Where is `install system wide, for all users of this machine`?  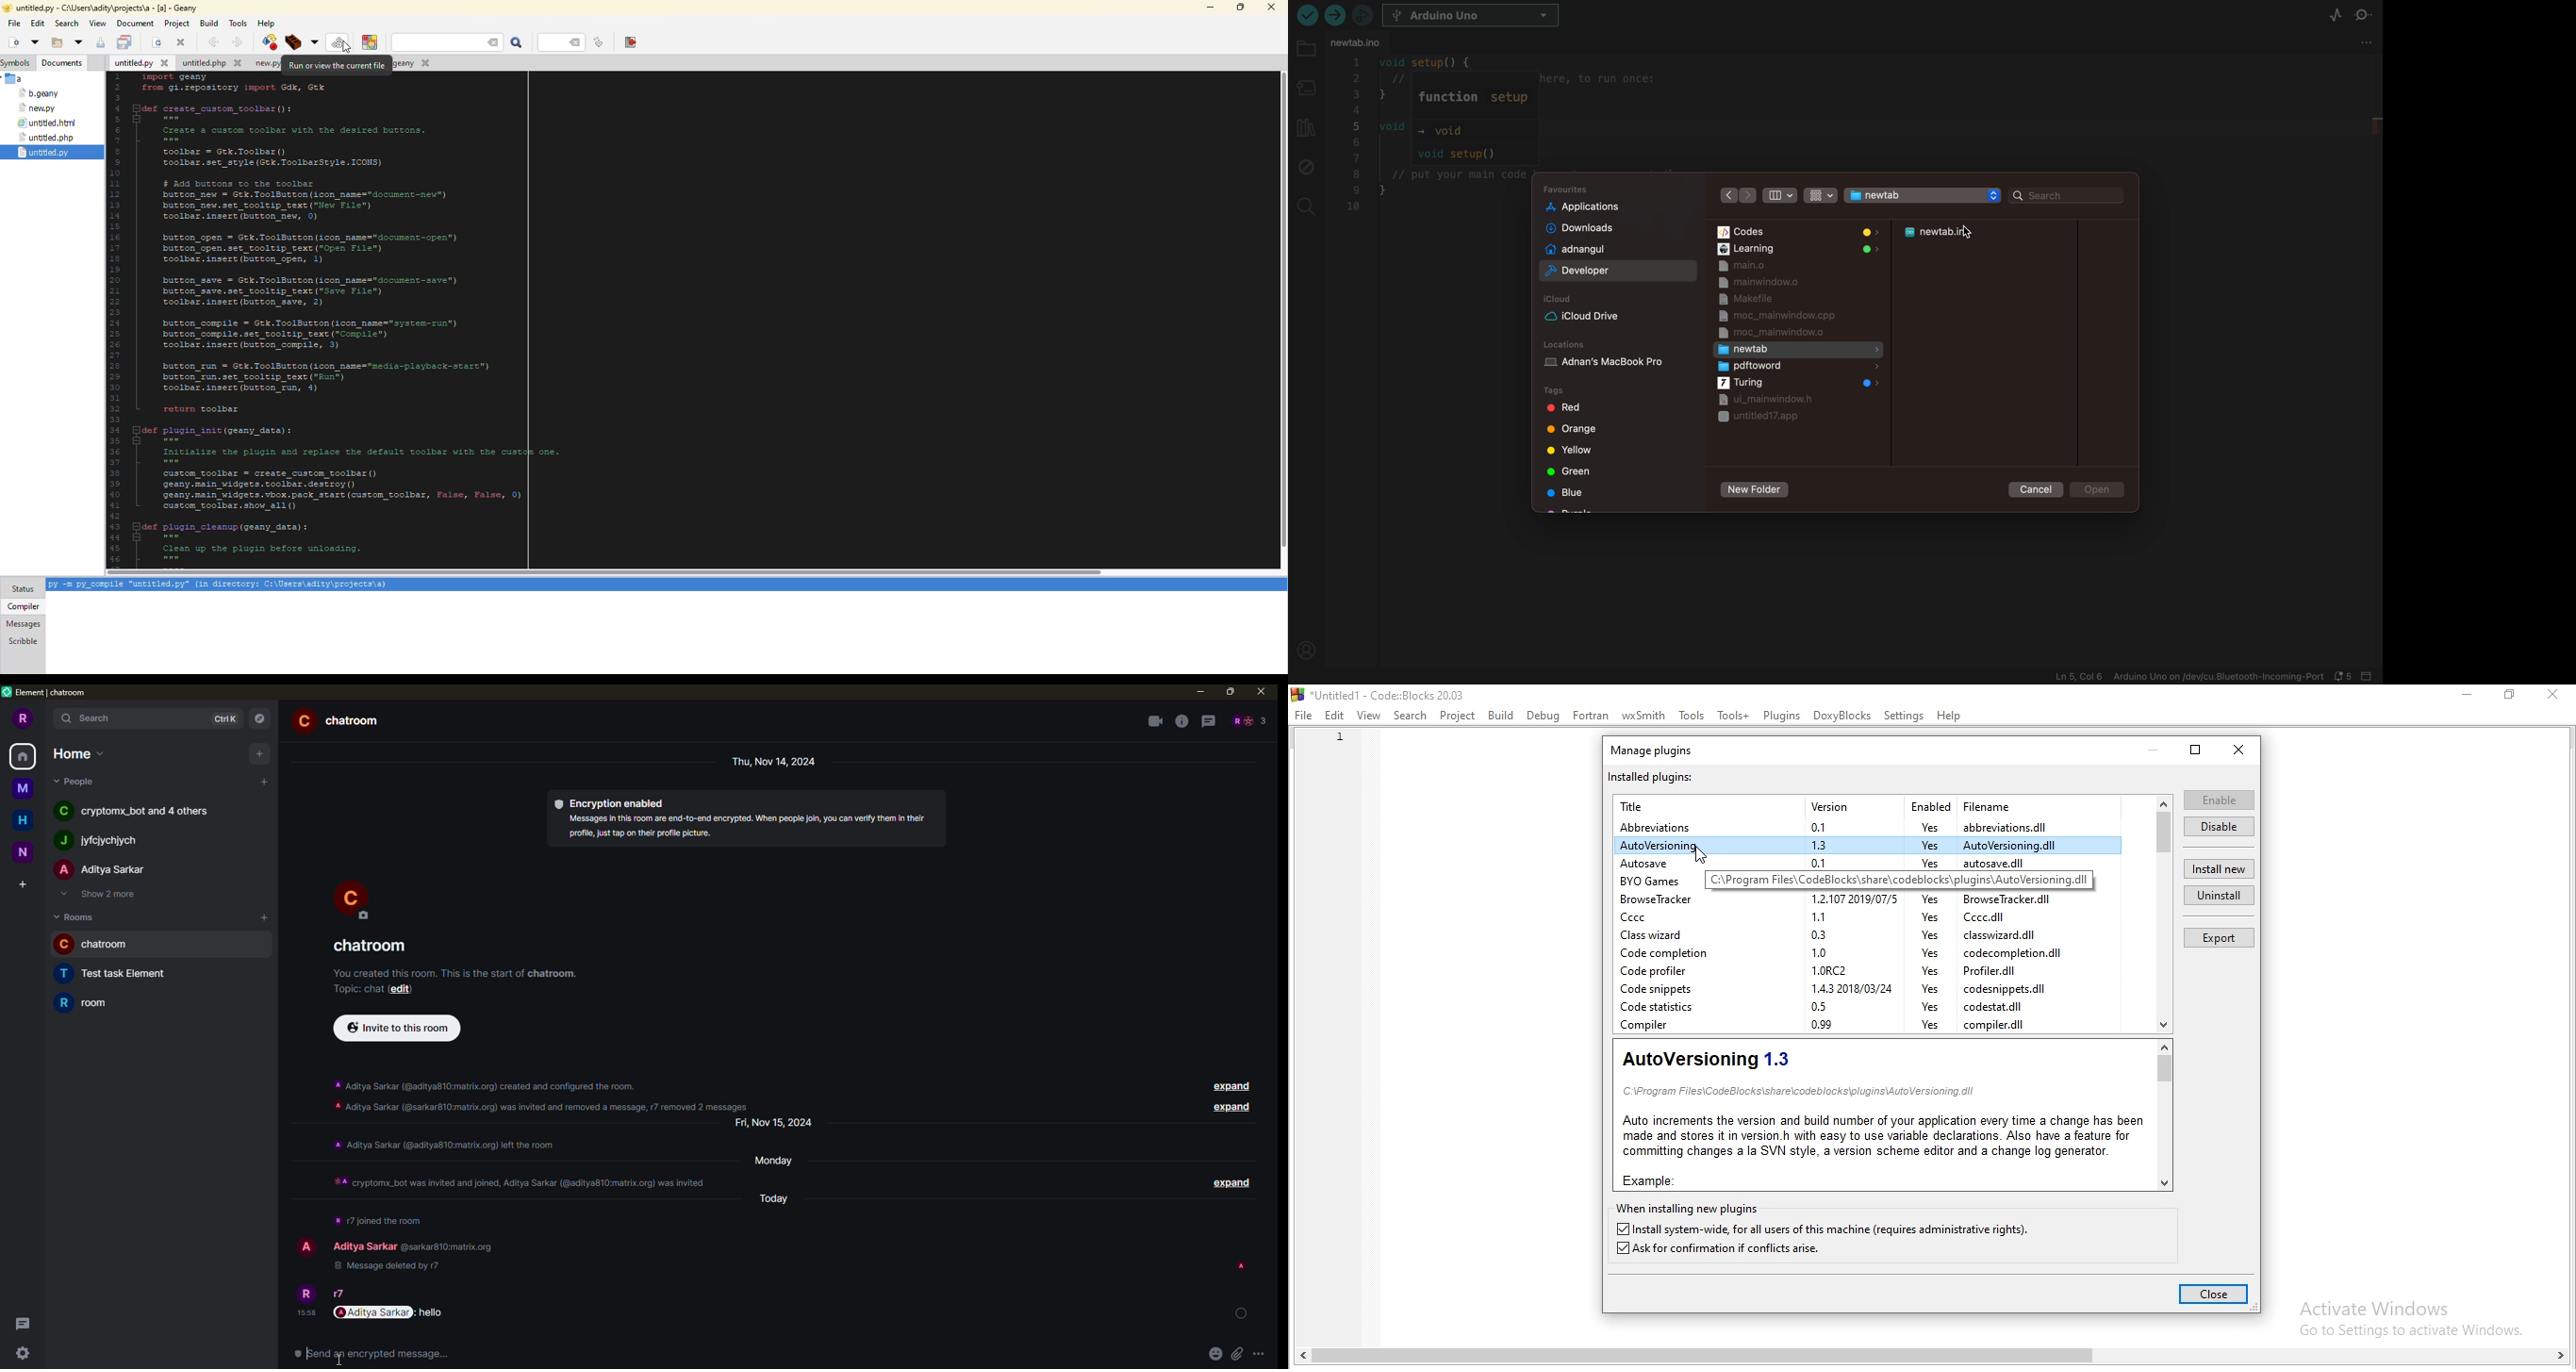 install system wide, for all users of this machine is located at coordinates (1826, 1229).